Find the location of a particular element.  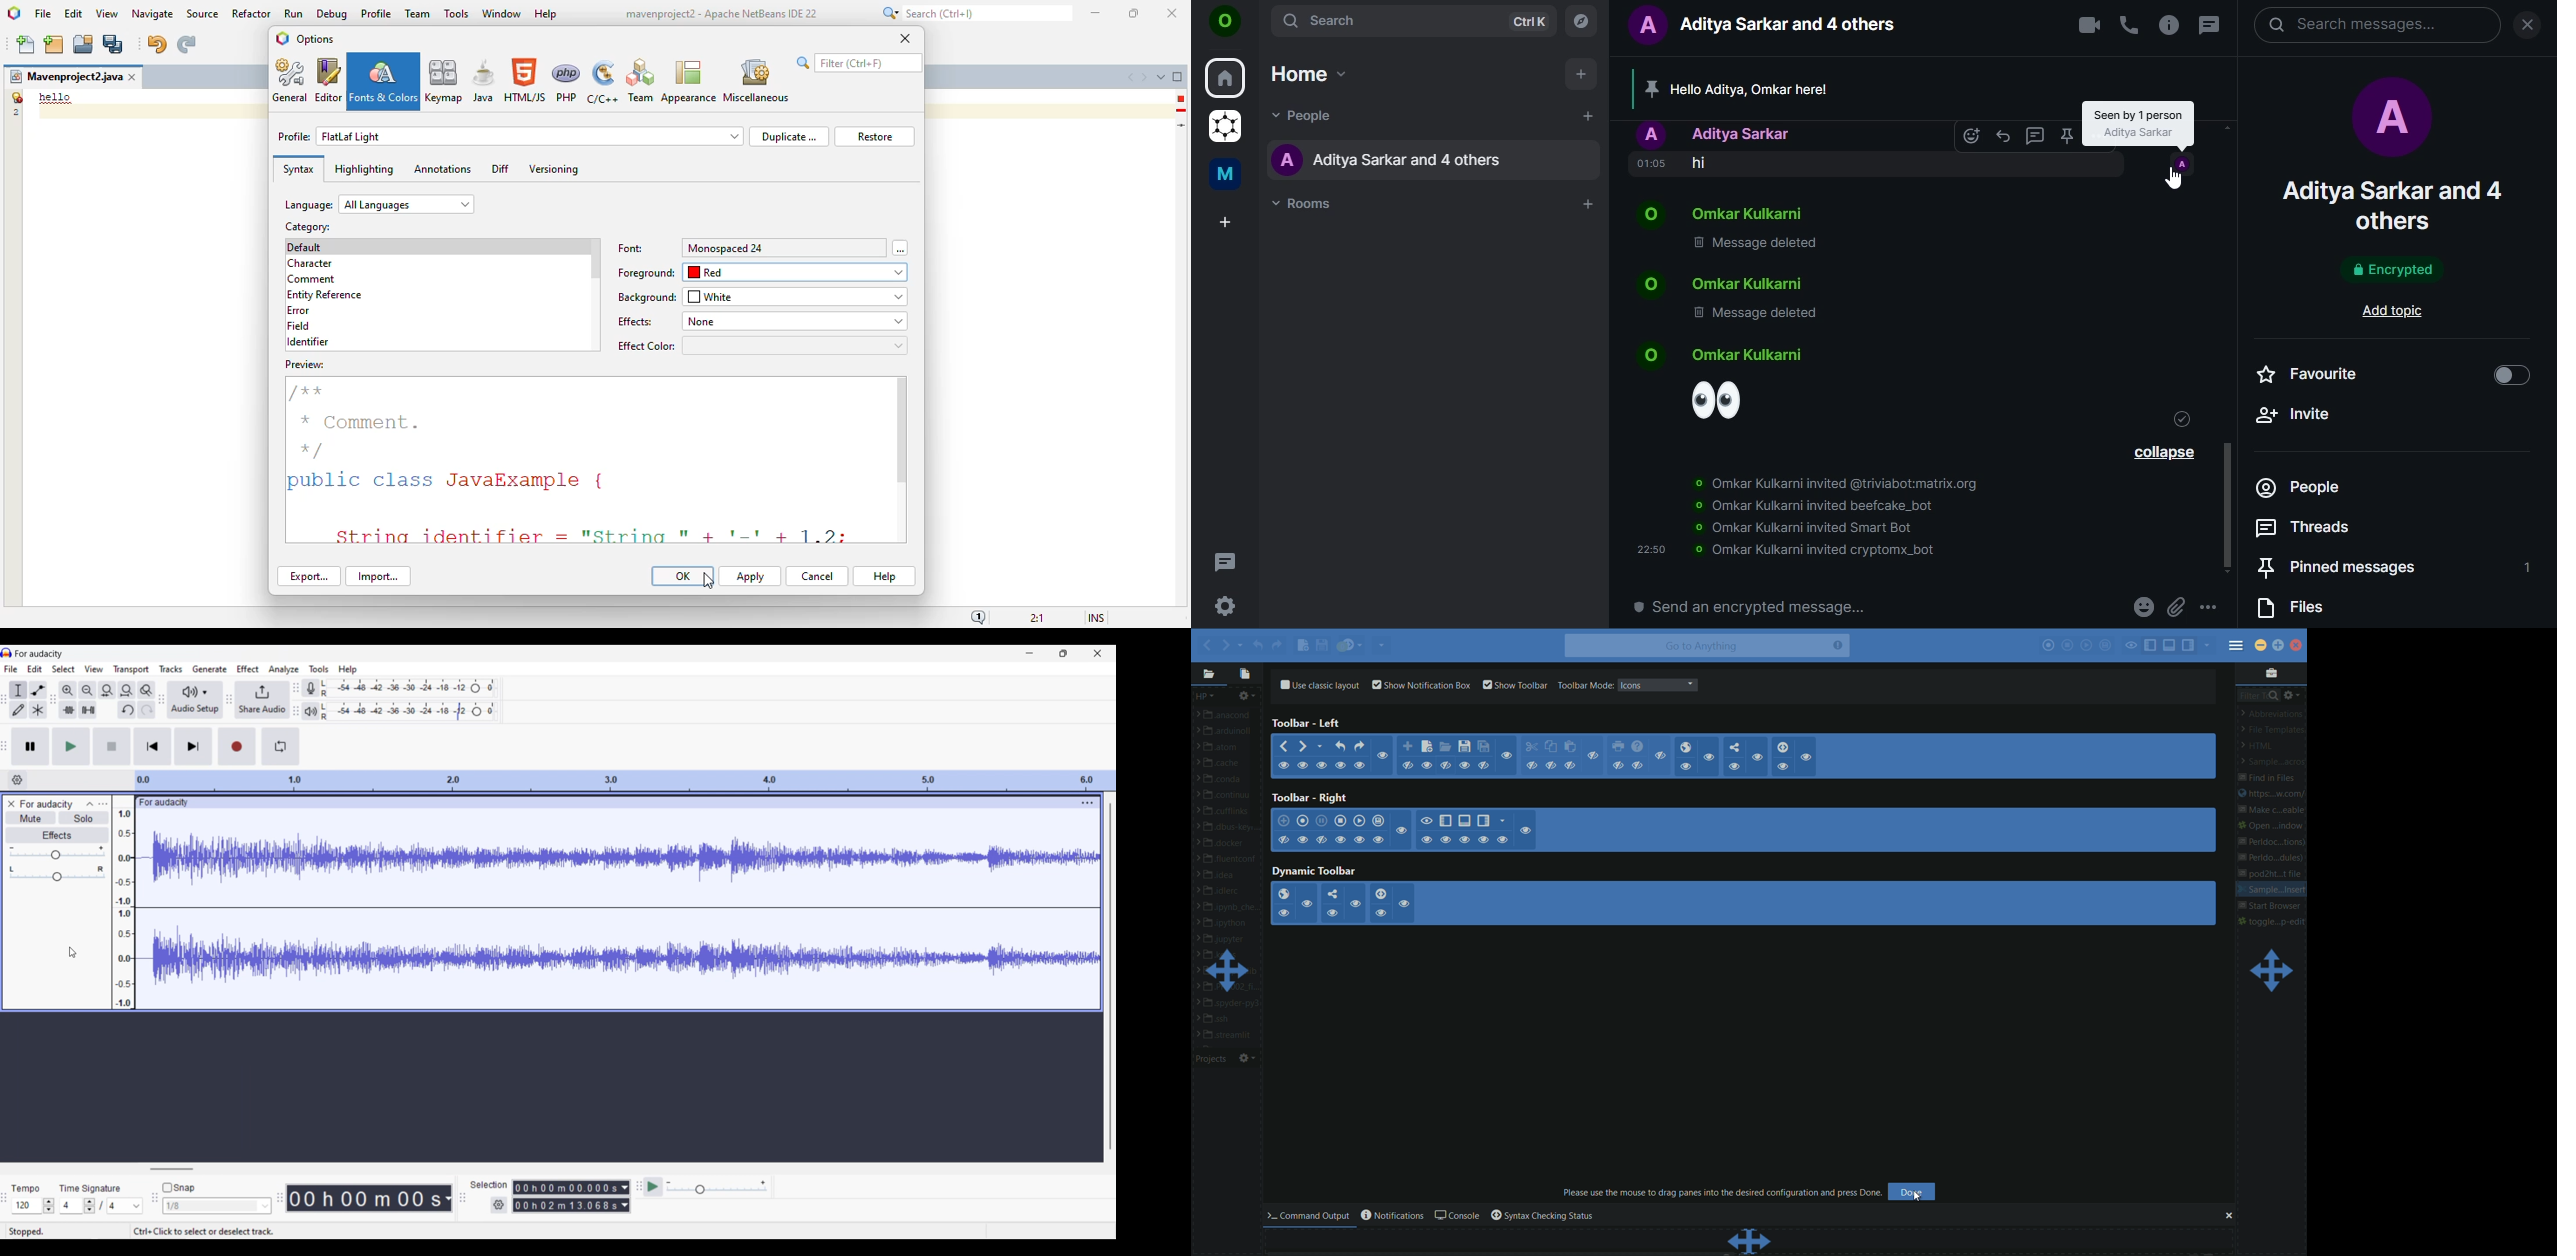

cursor is located at coordinates (2175, 181).